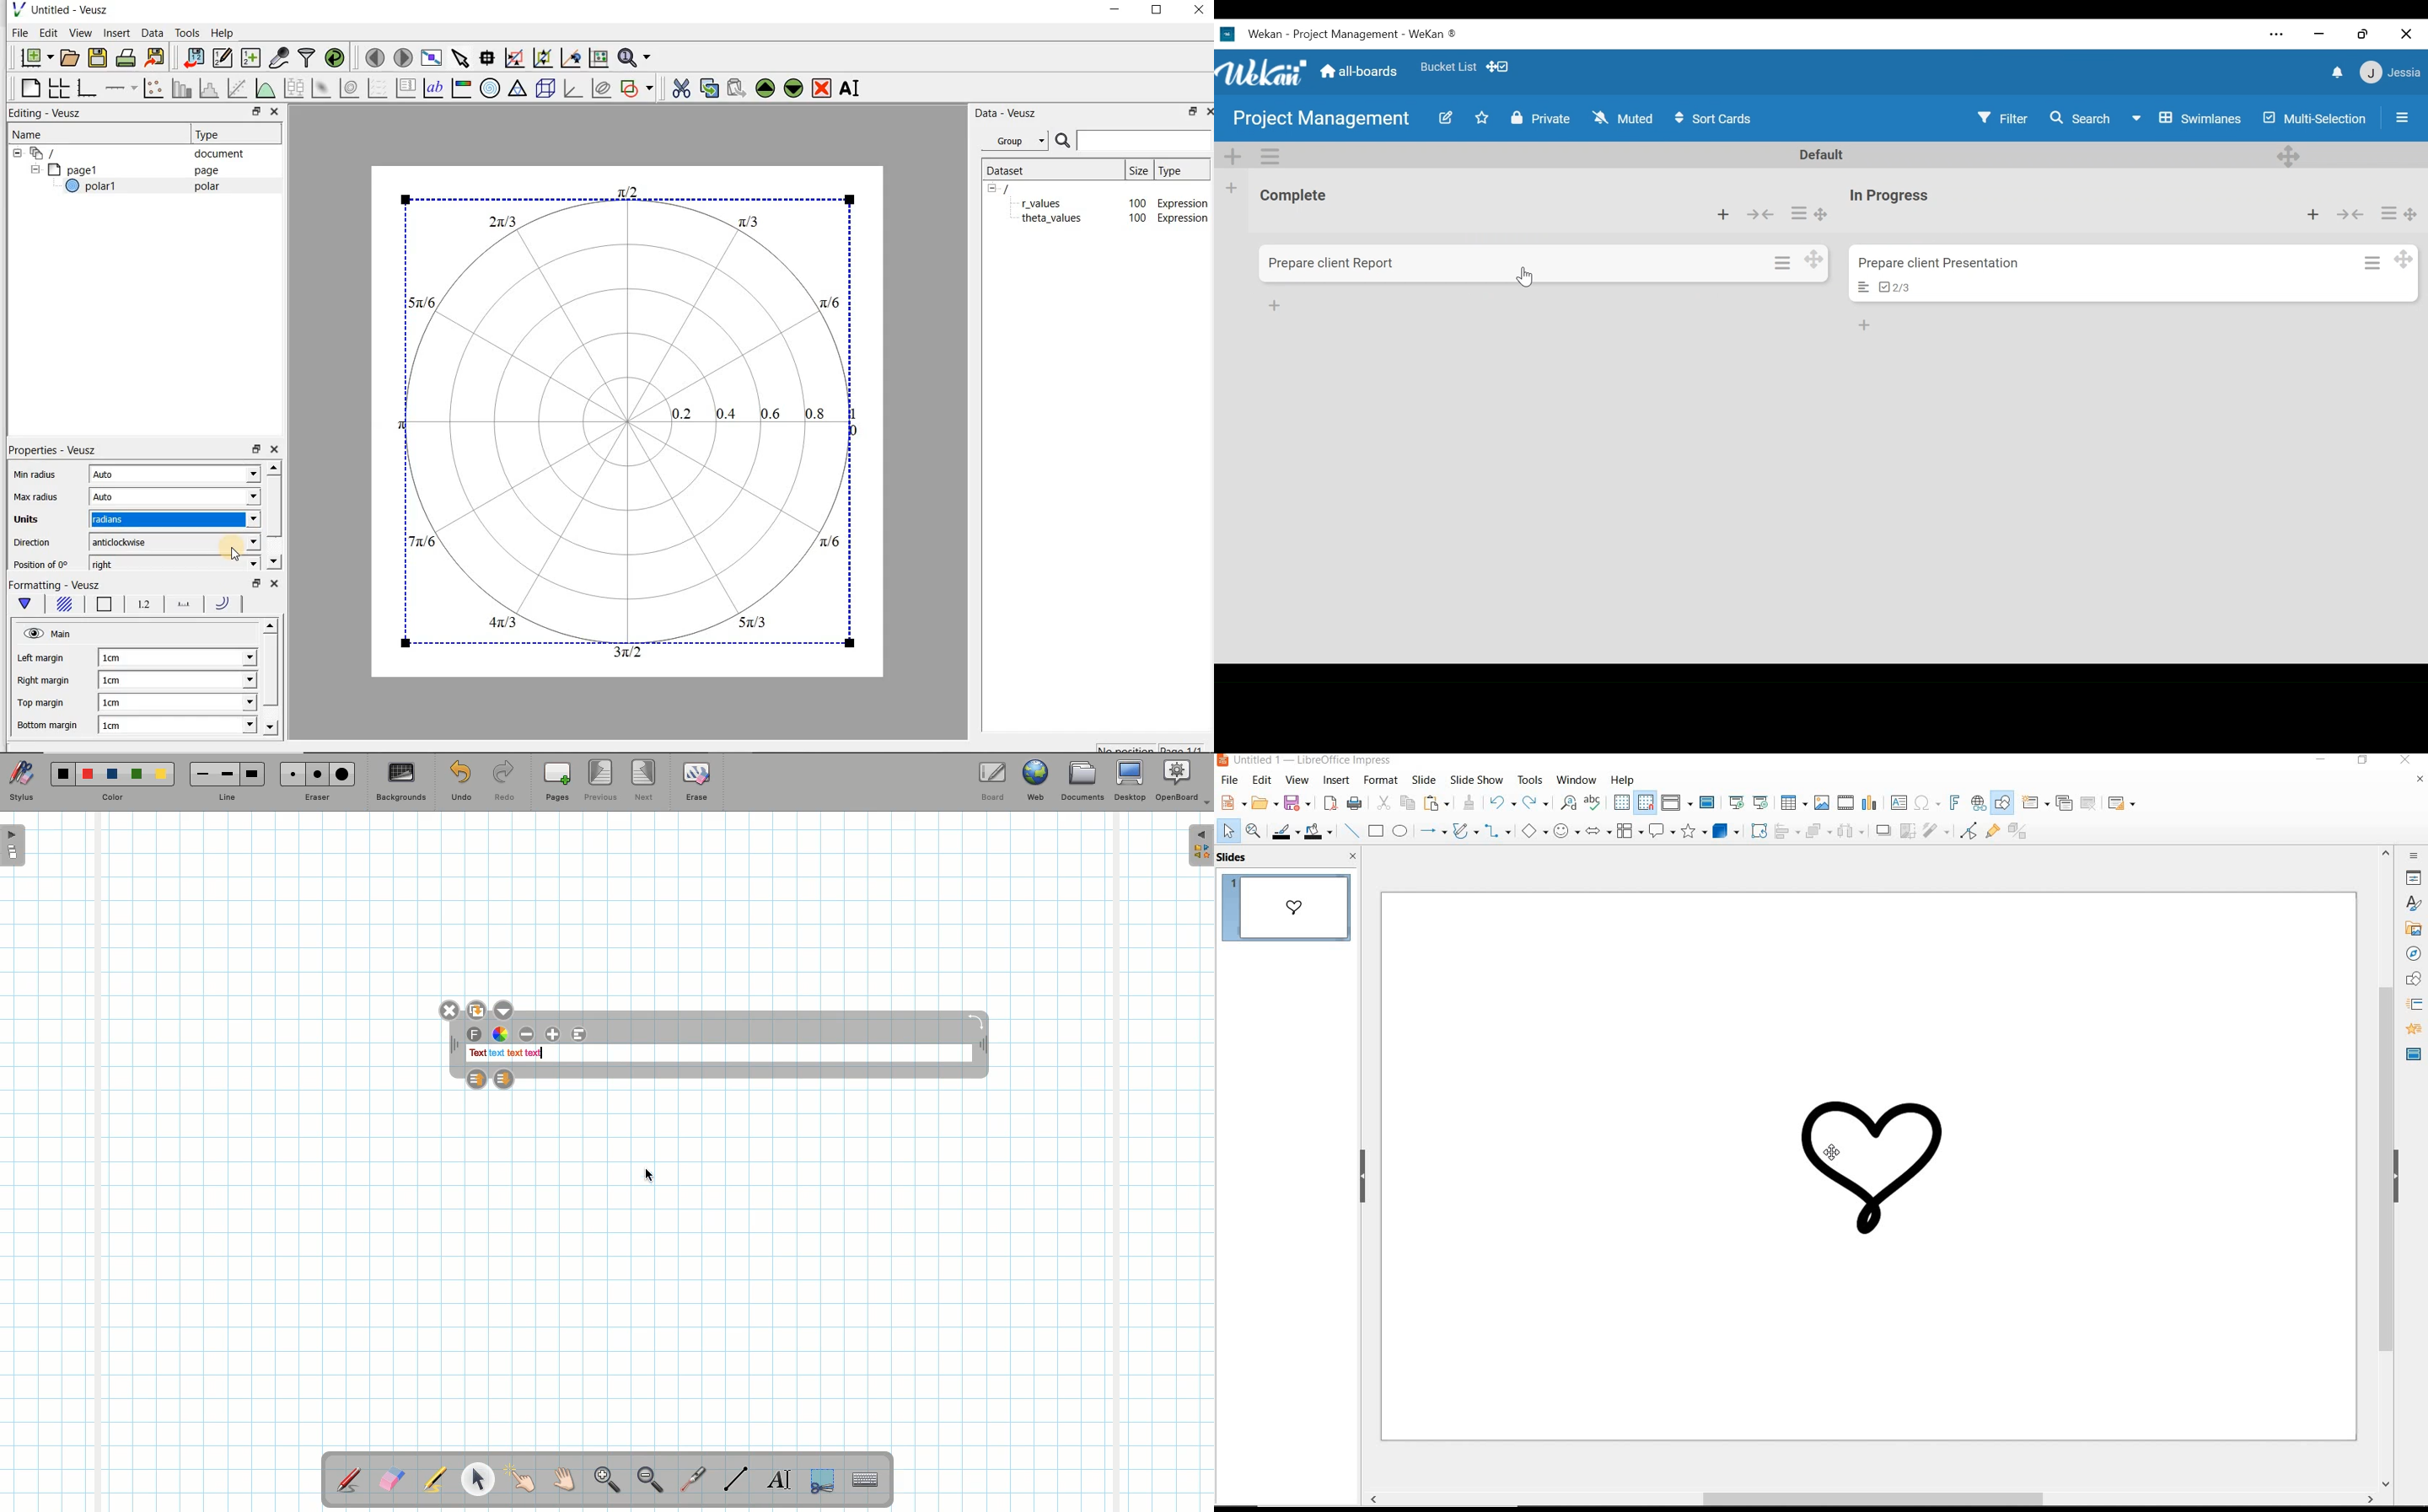  What do you see at coordinates (1630, 831) in the screenshot?
I see `flowchart` at bounding box center [1630, 831].